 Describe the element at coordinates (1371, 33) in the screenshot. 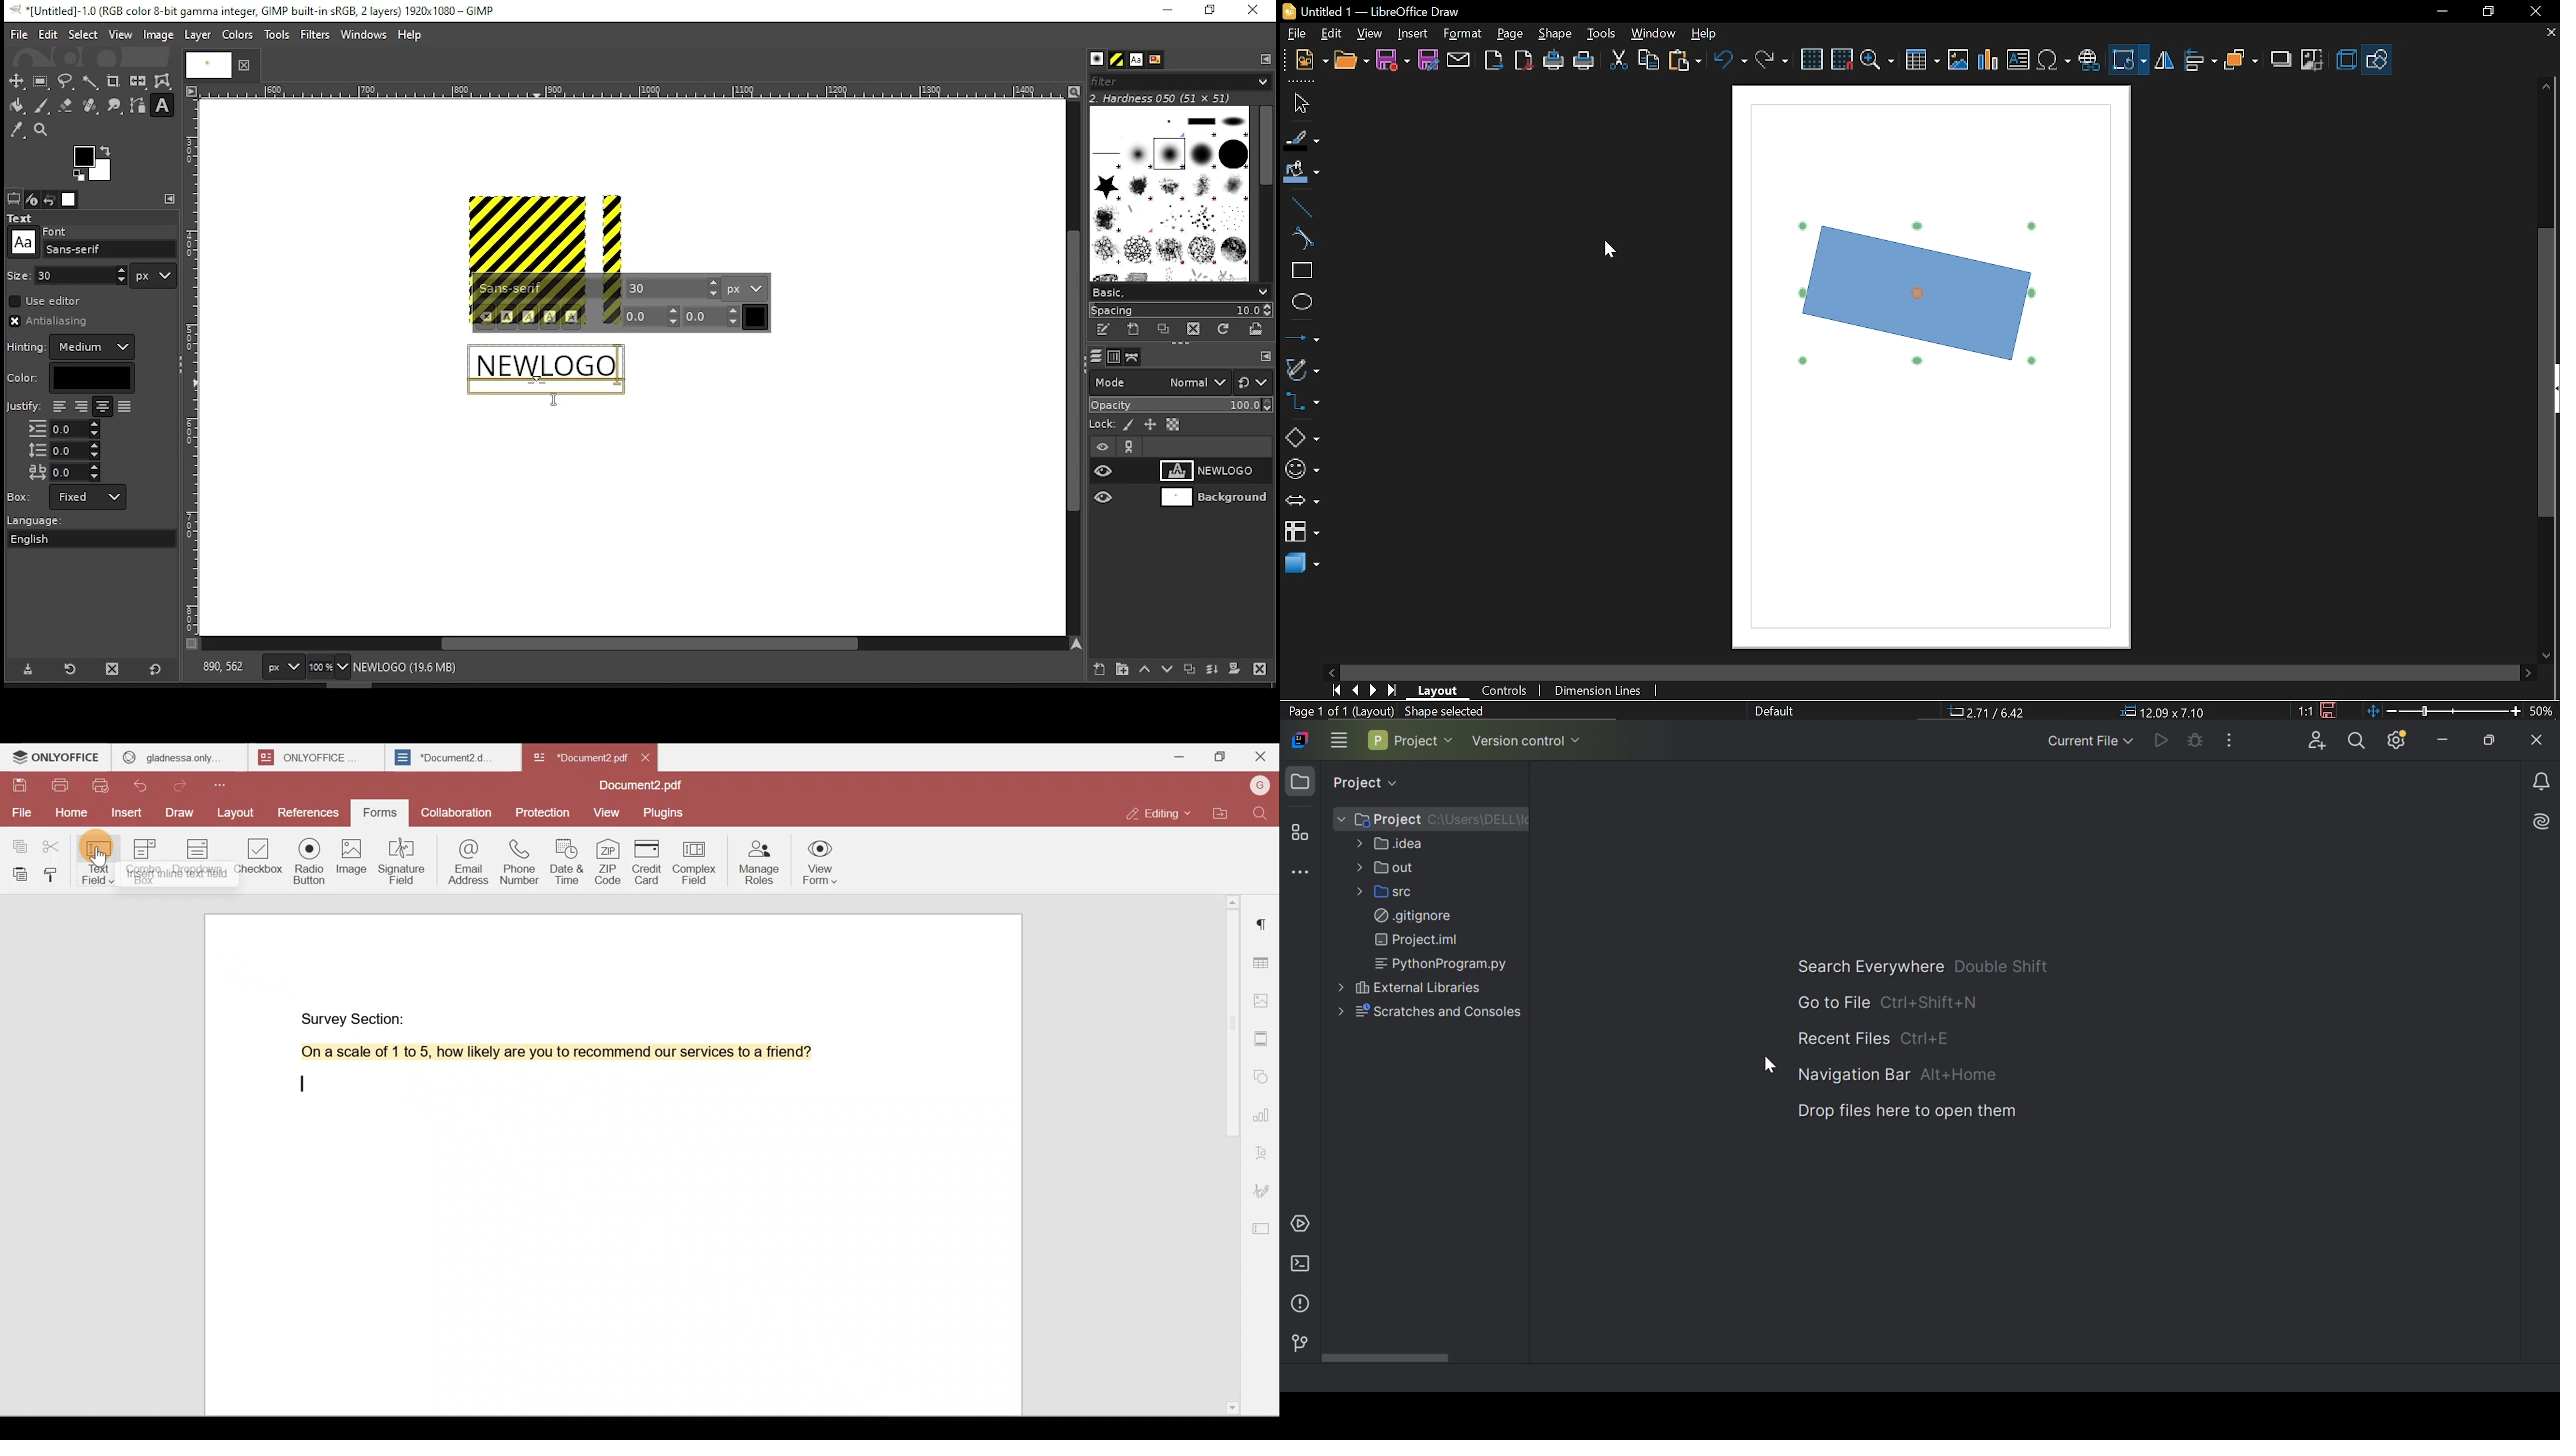

I see `View` at that location.